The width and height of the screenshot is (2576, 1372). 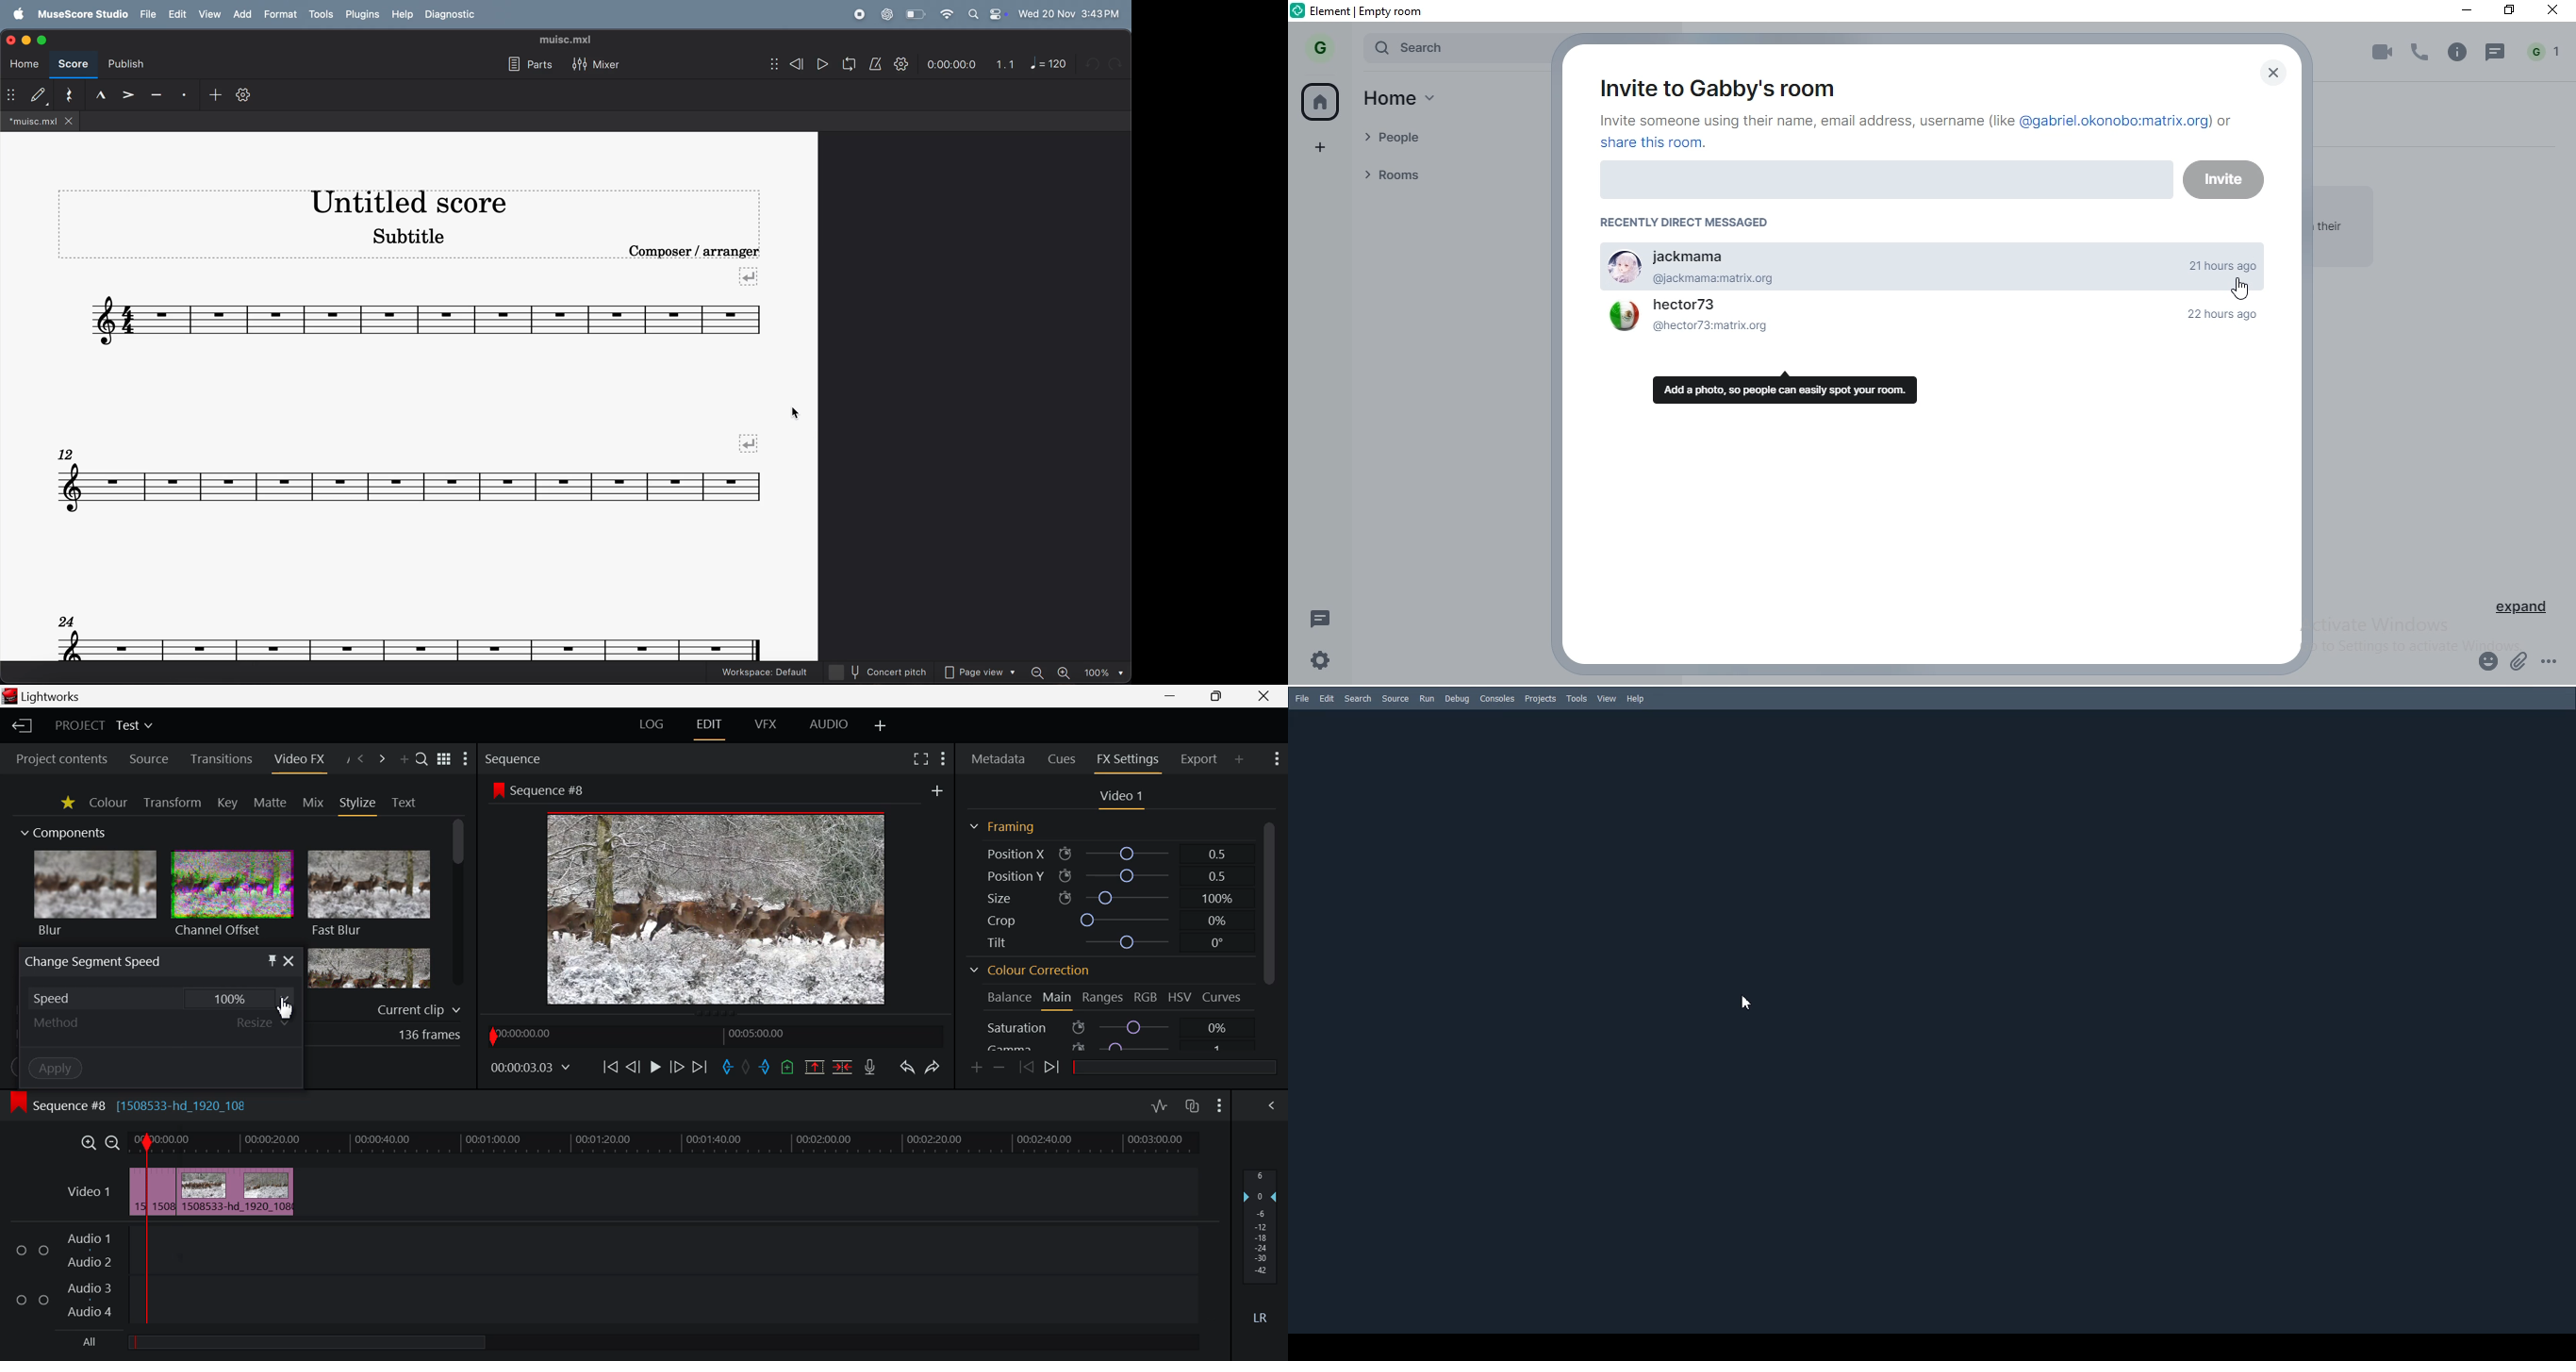 I want to click on Previous keyframe, so click(x=1025, y=1068).